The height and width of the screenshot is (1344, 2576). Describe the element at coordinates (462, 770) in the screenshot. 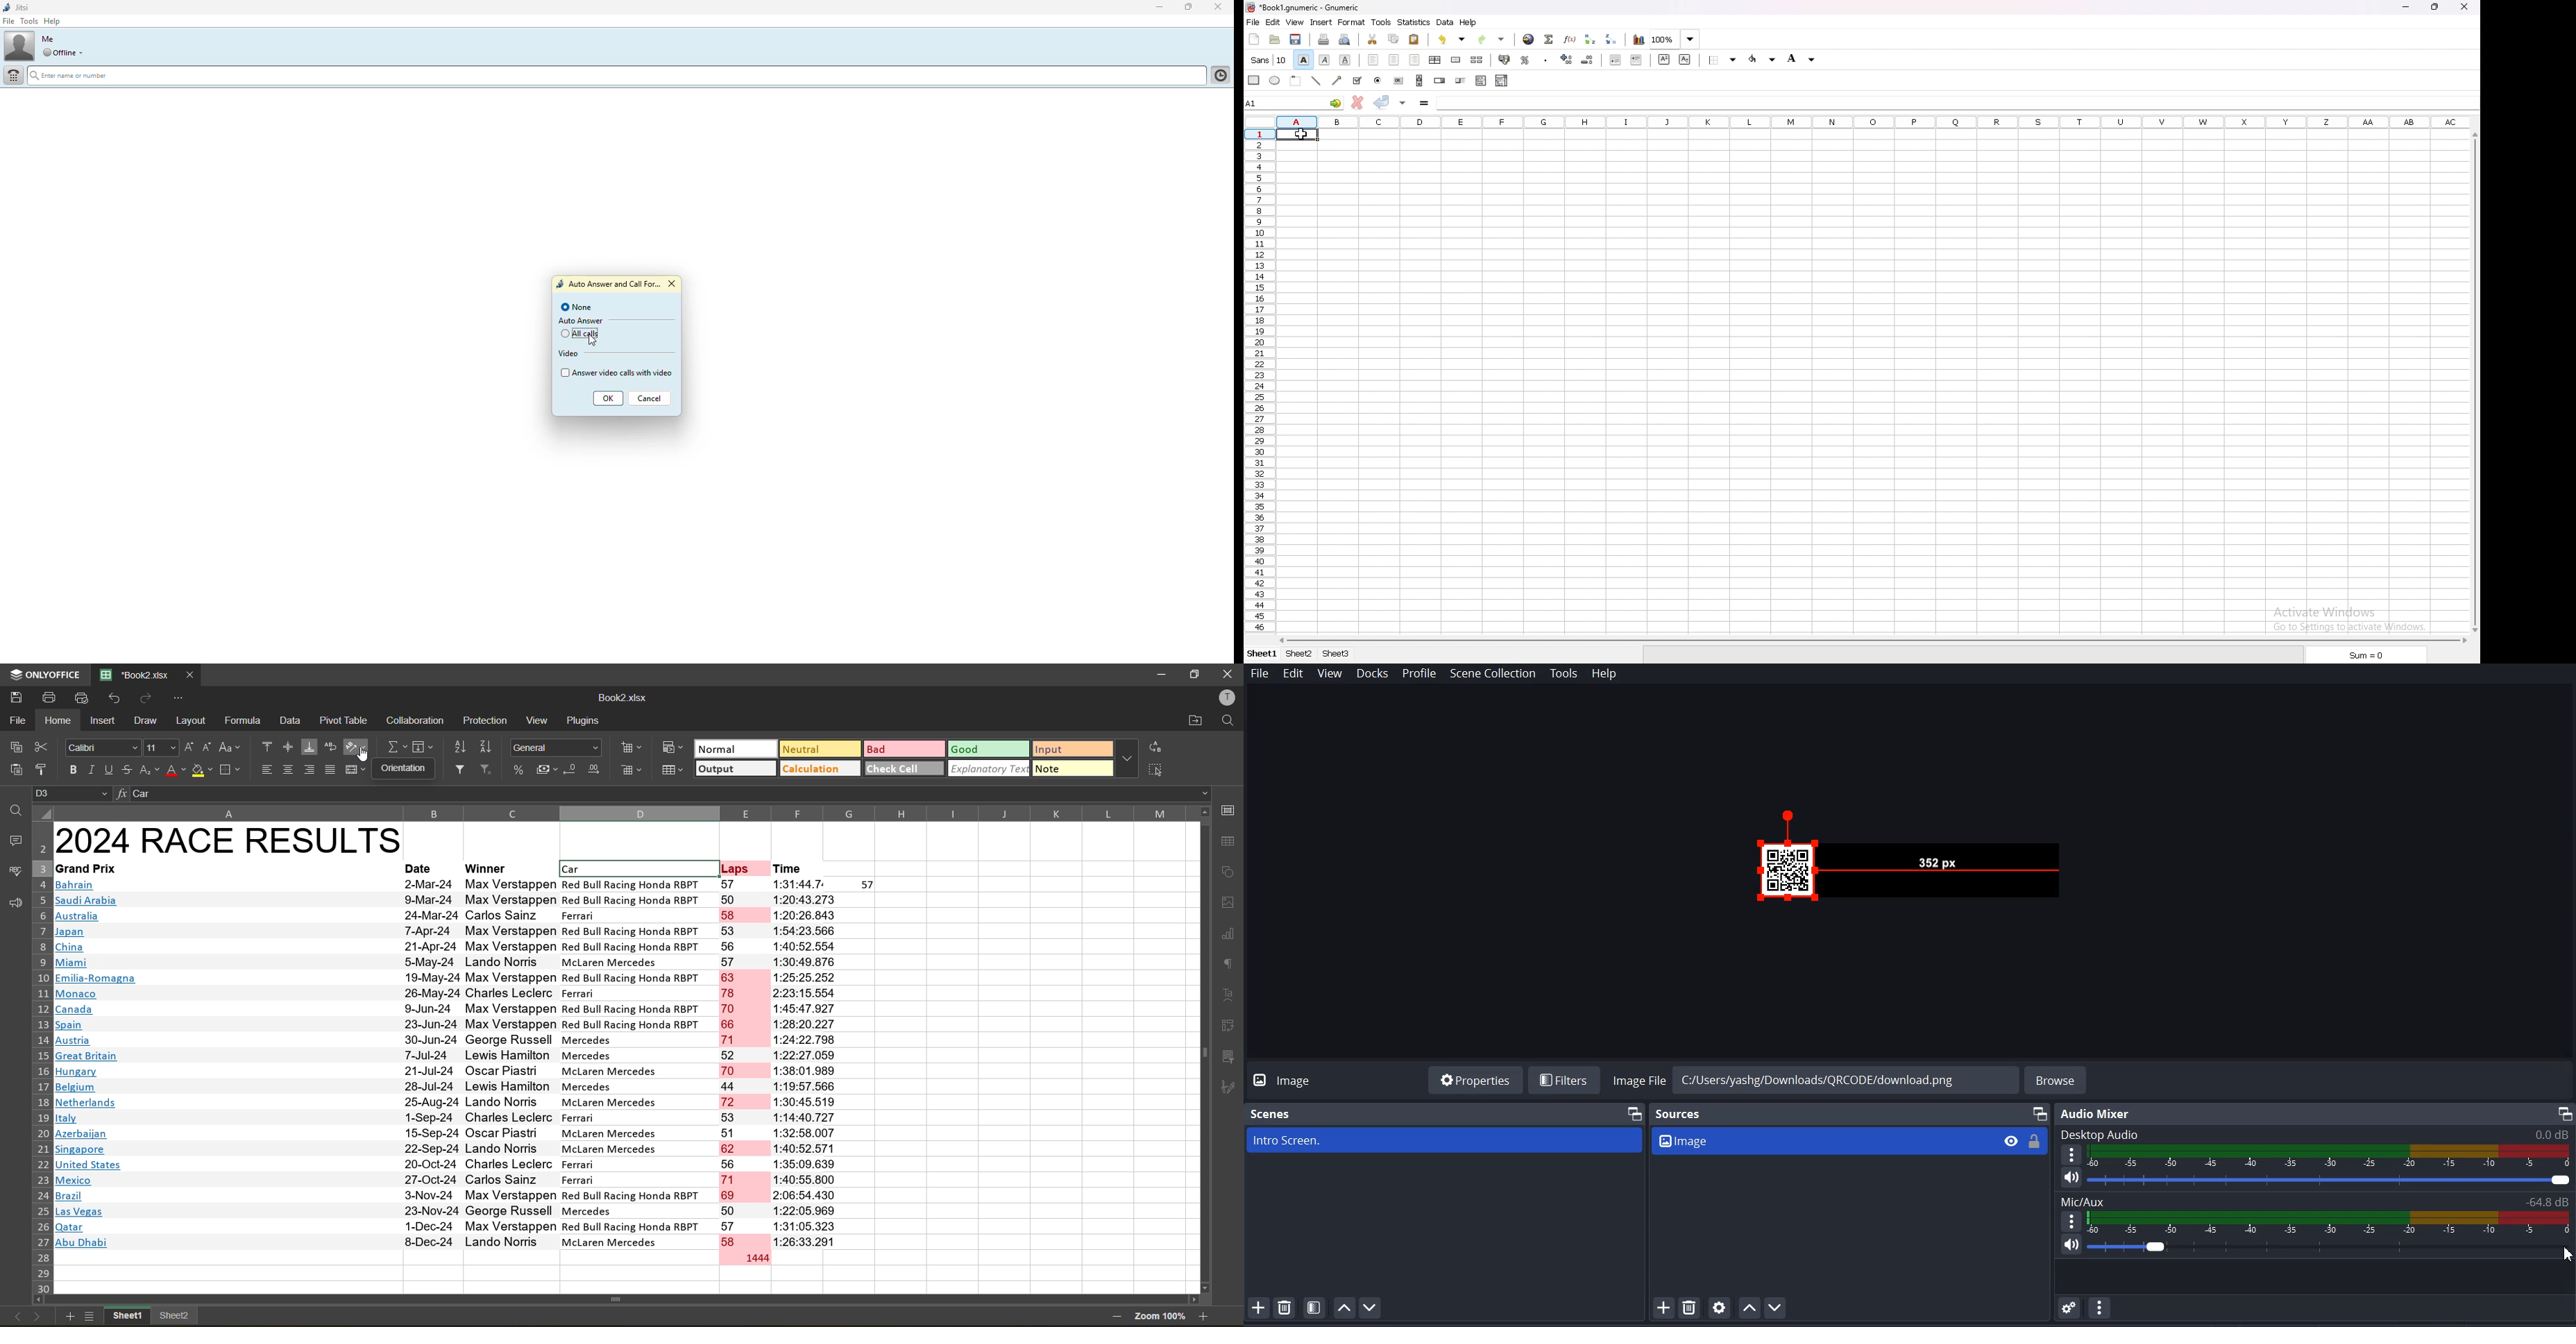

I see `filter` at that location.